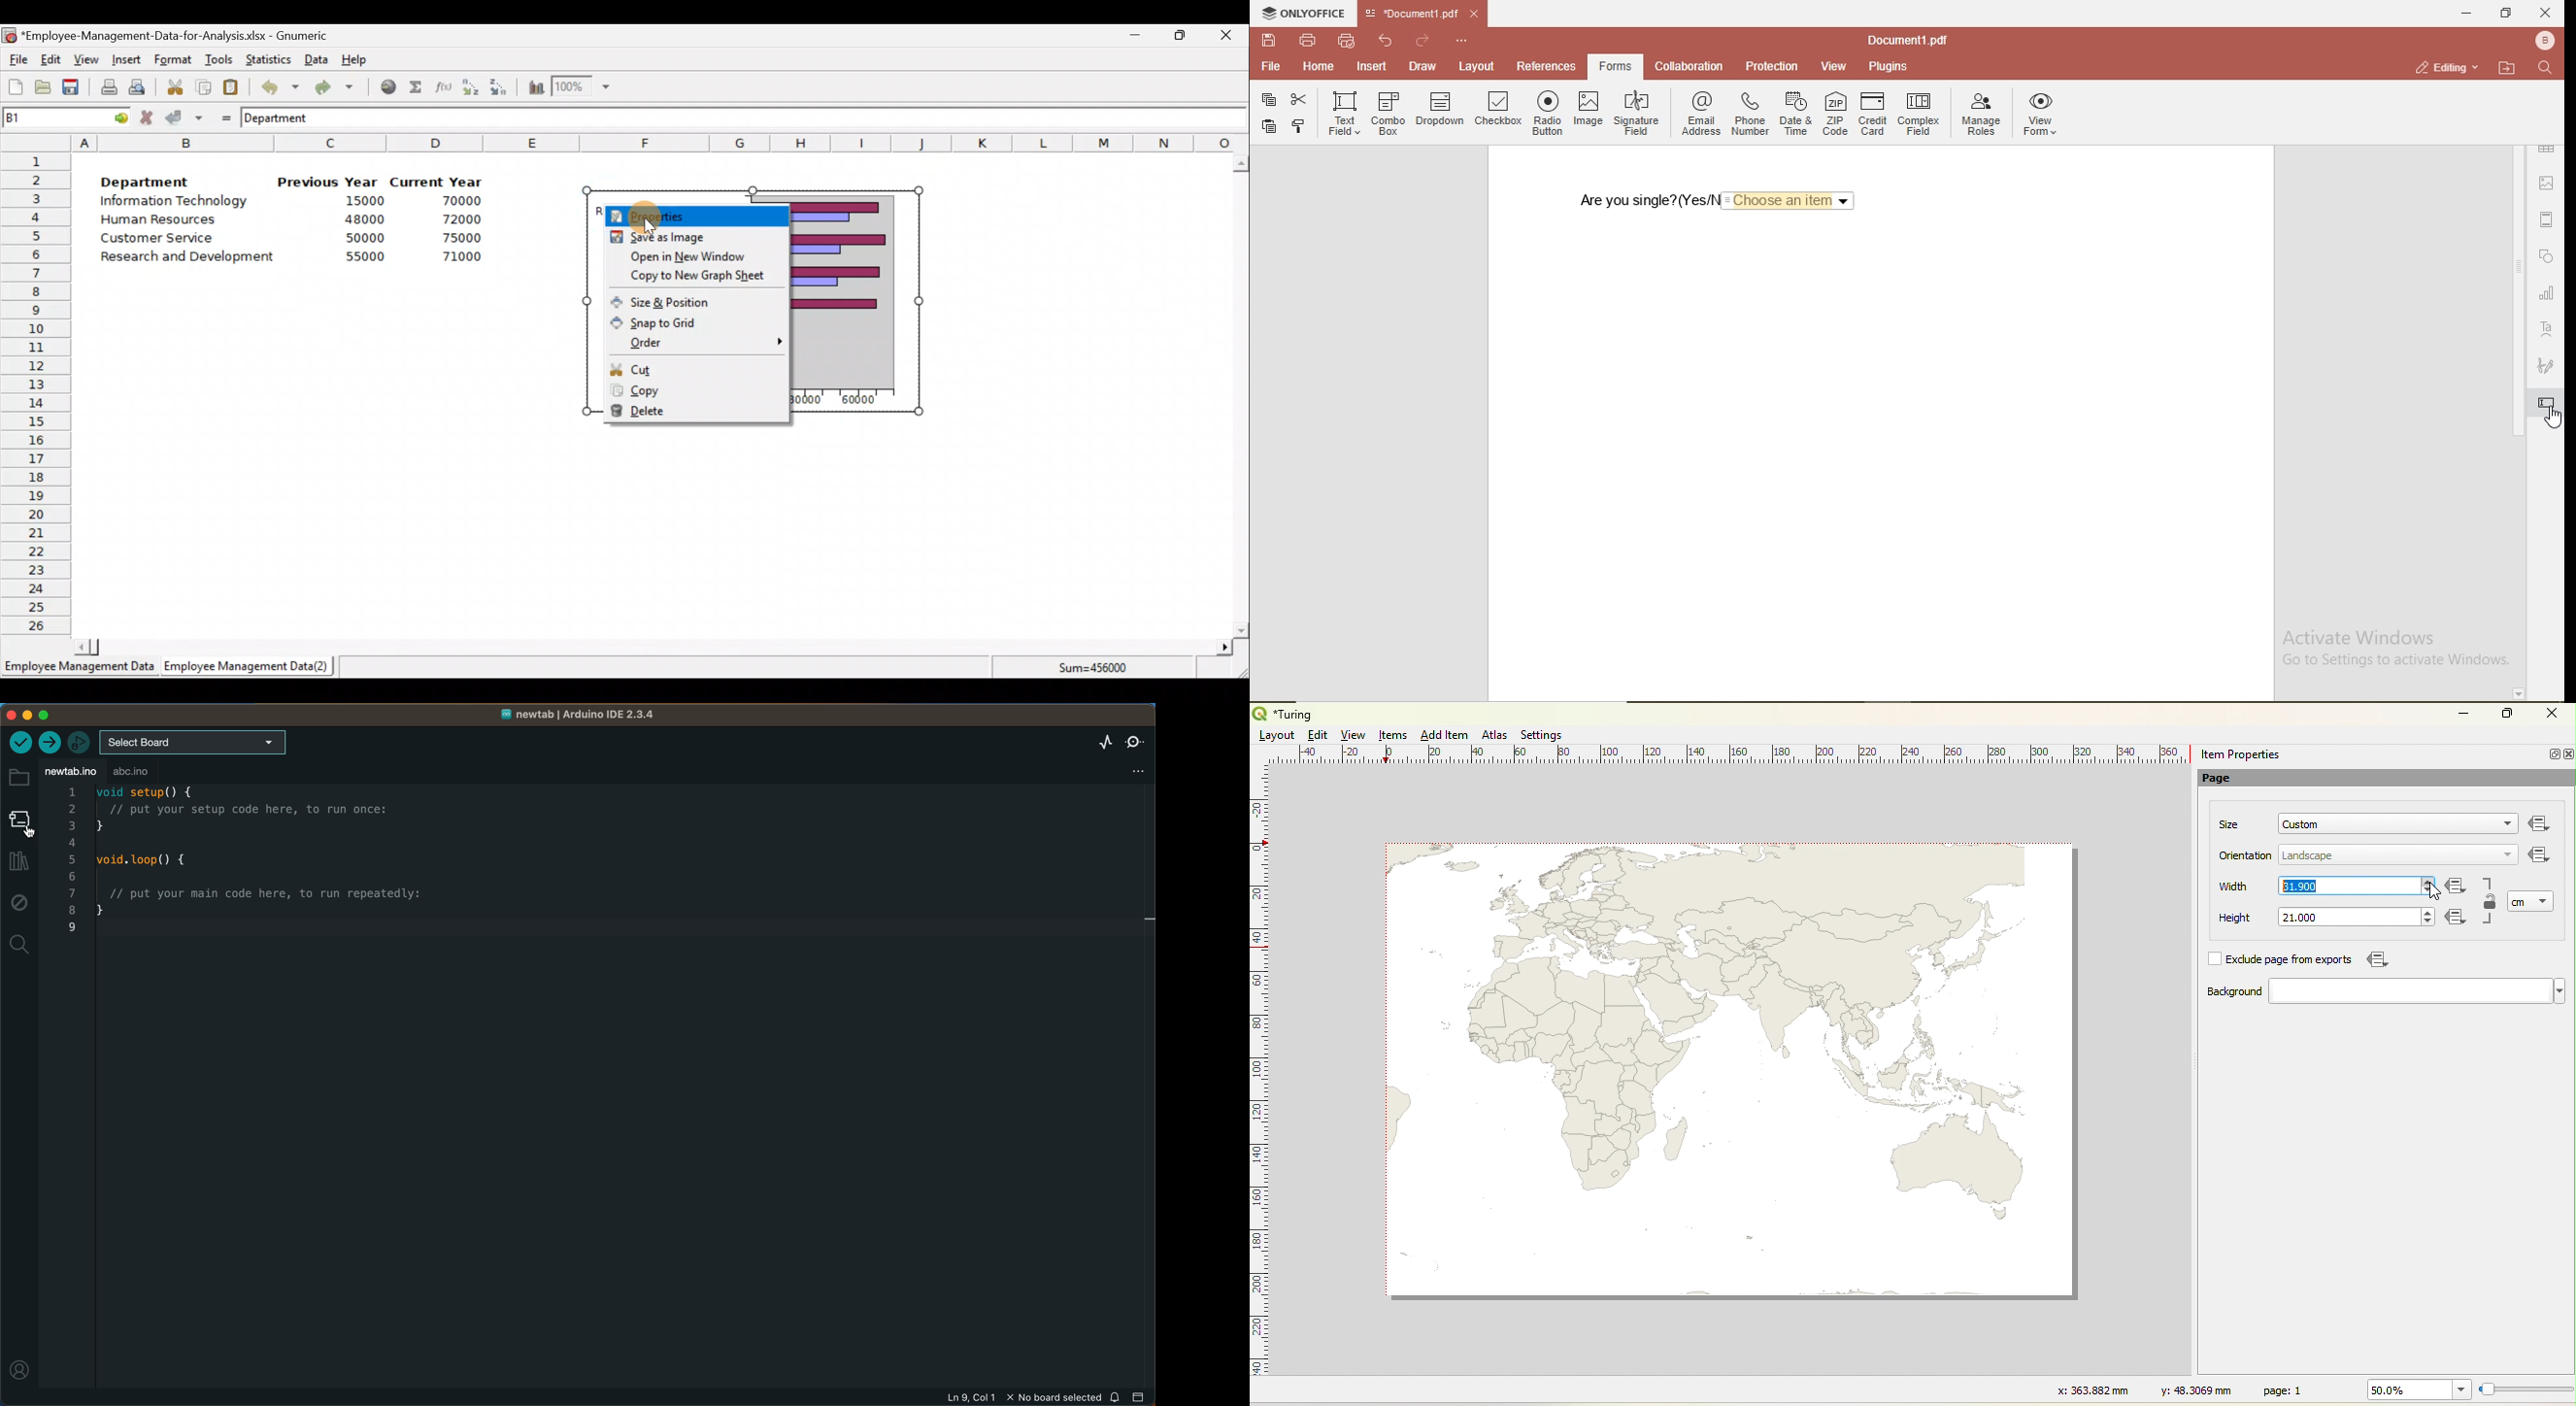  What do you see at coordinates (2547, 41) in the screenshot?
I see `profile` at bounding box center [2547, 41].